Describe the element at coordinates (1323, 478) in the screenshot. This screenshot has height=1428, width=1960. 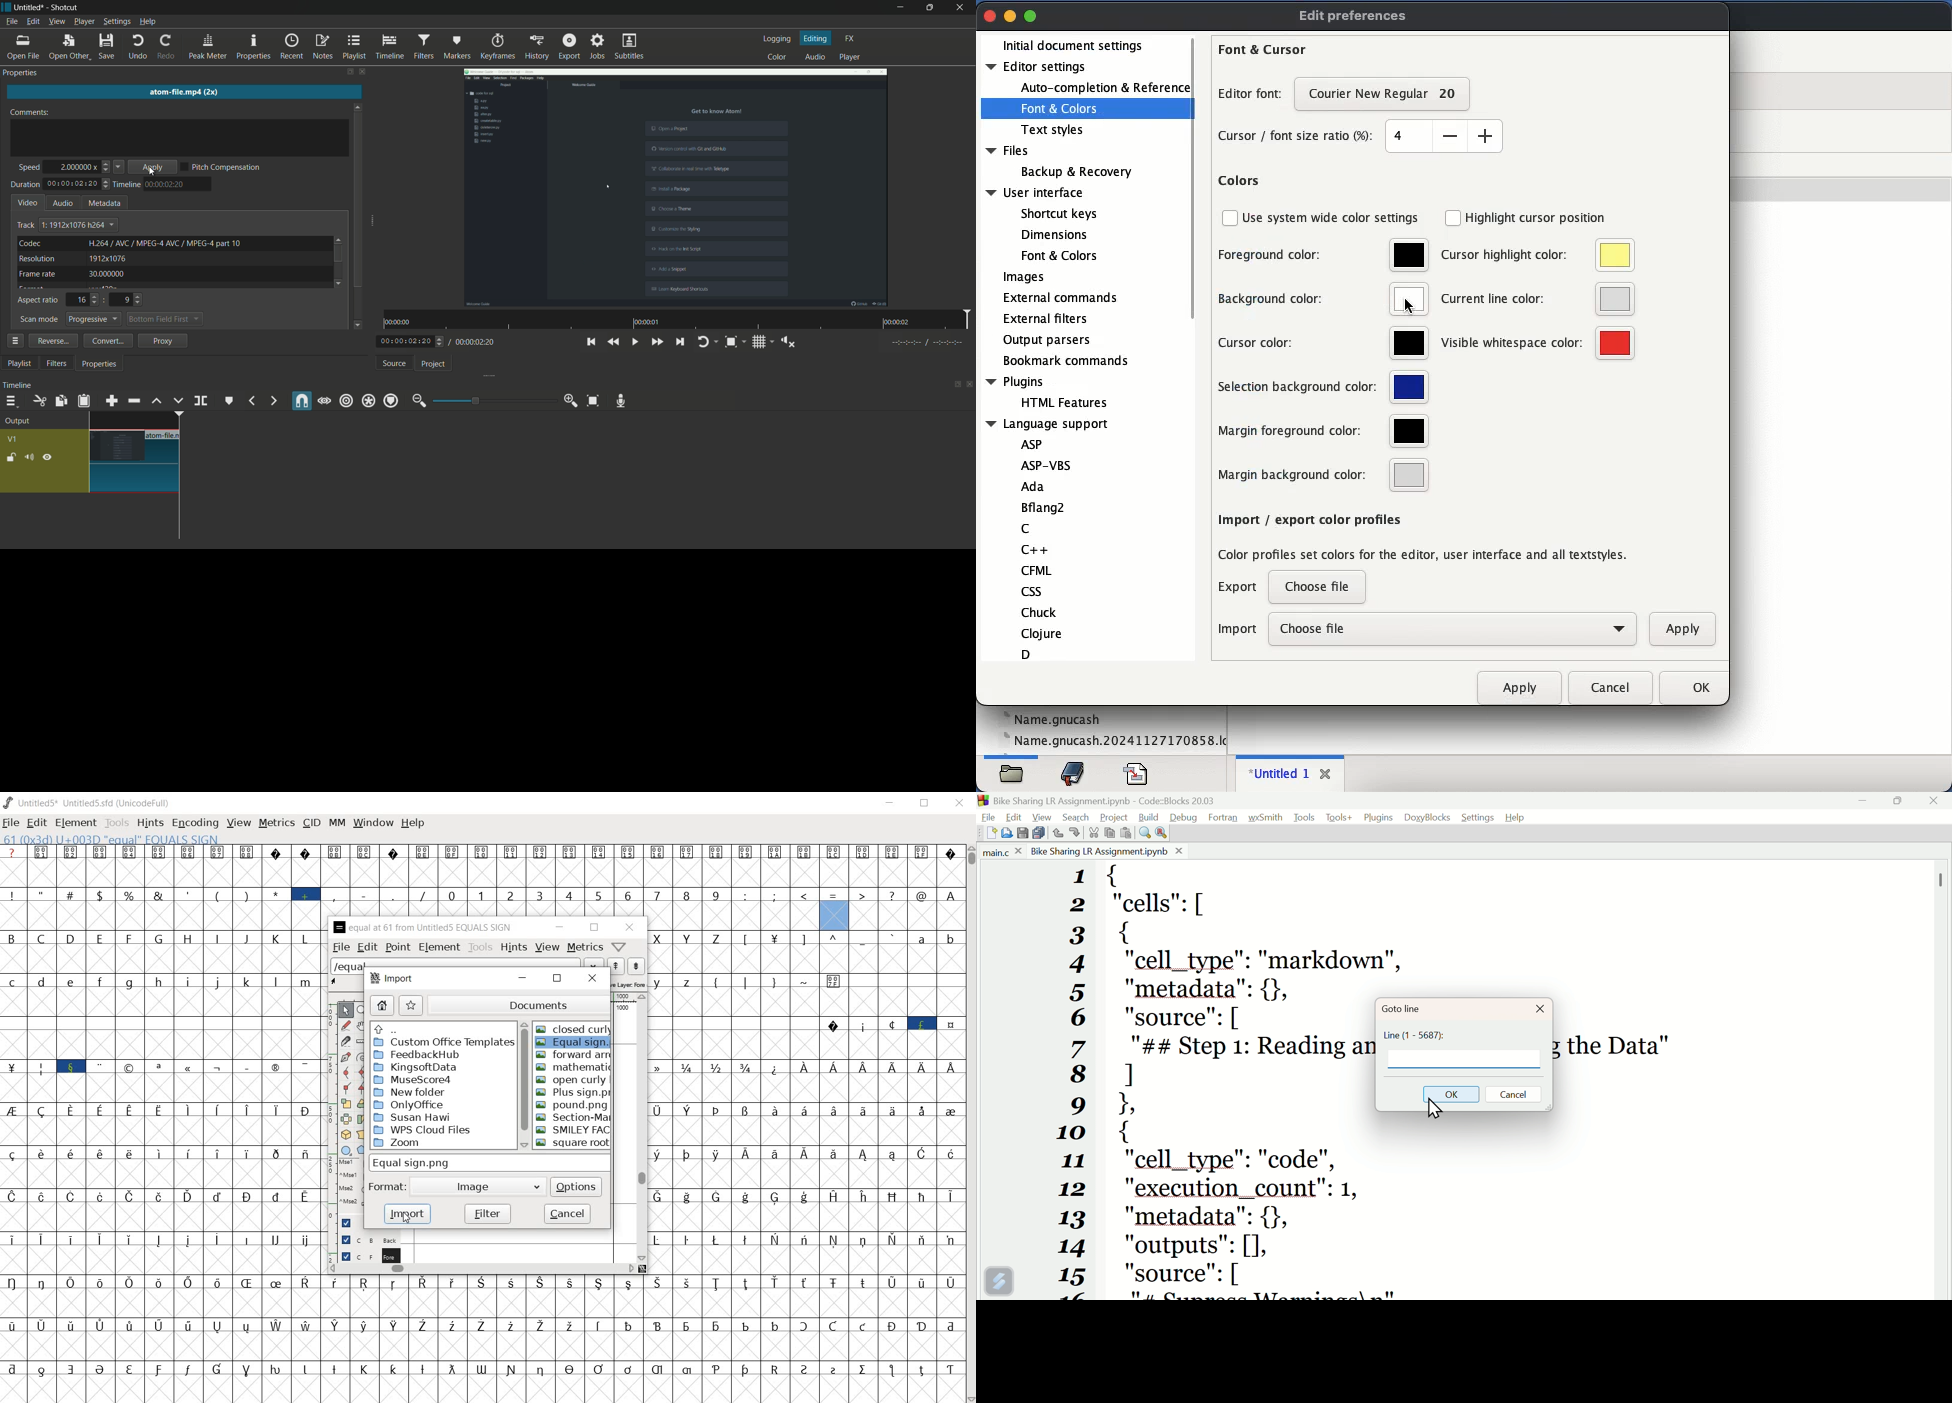
I see `margin background color` at that location.